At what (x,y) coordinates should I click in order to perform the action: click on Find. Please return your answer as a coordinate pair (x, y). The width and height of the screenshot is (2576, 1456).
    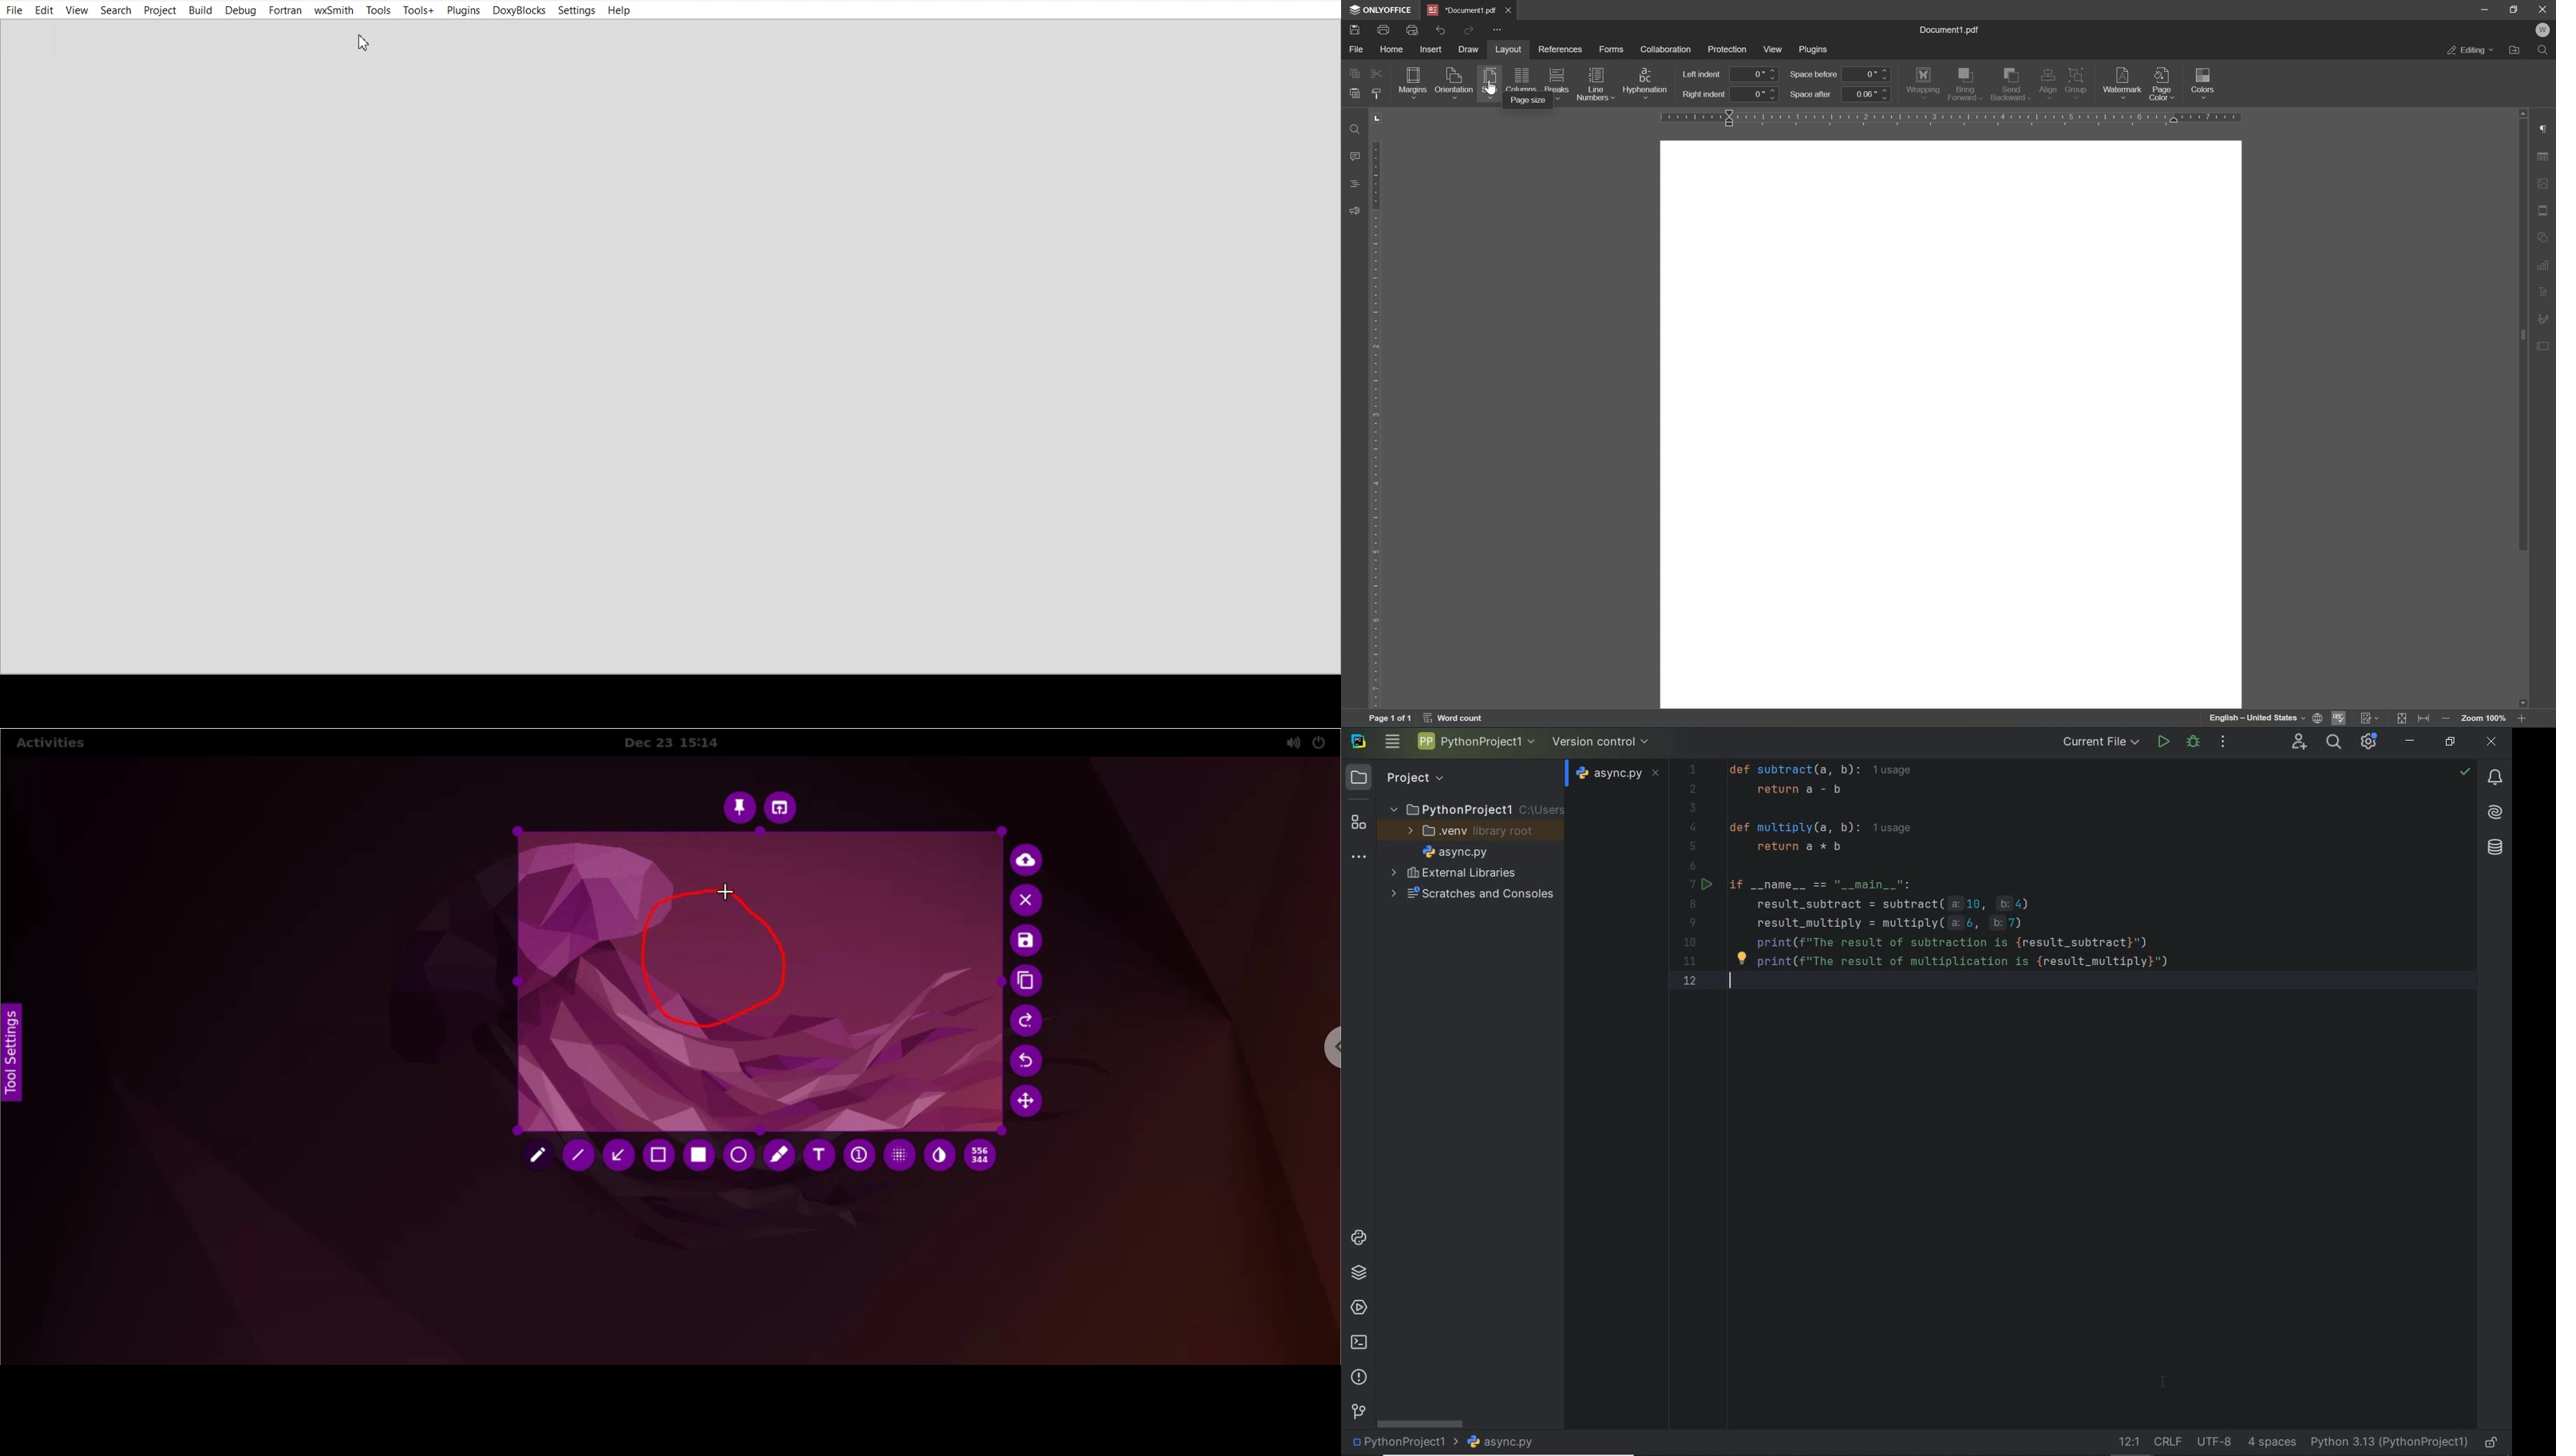
    Looking at the image, I should click on (1352, 128).